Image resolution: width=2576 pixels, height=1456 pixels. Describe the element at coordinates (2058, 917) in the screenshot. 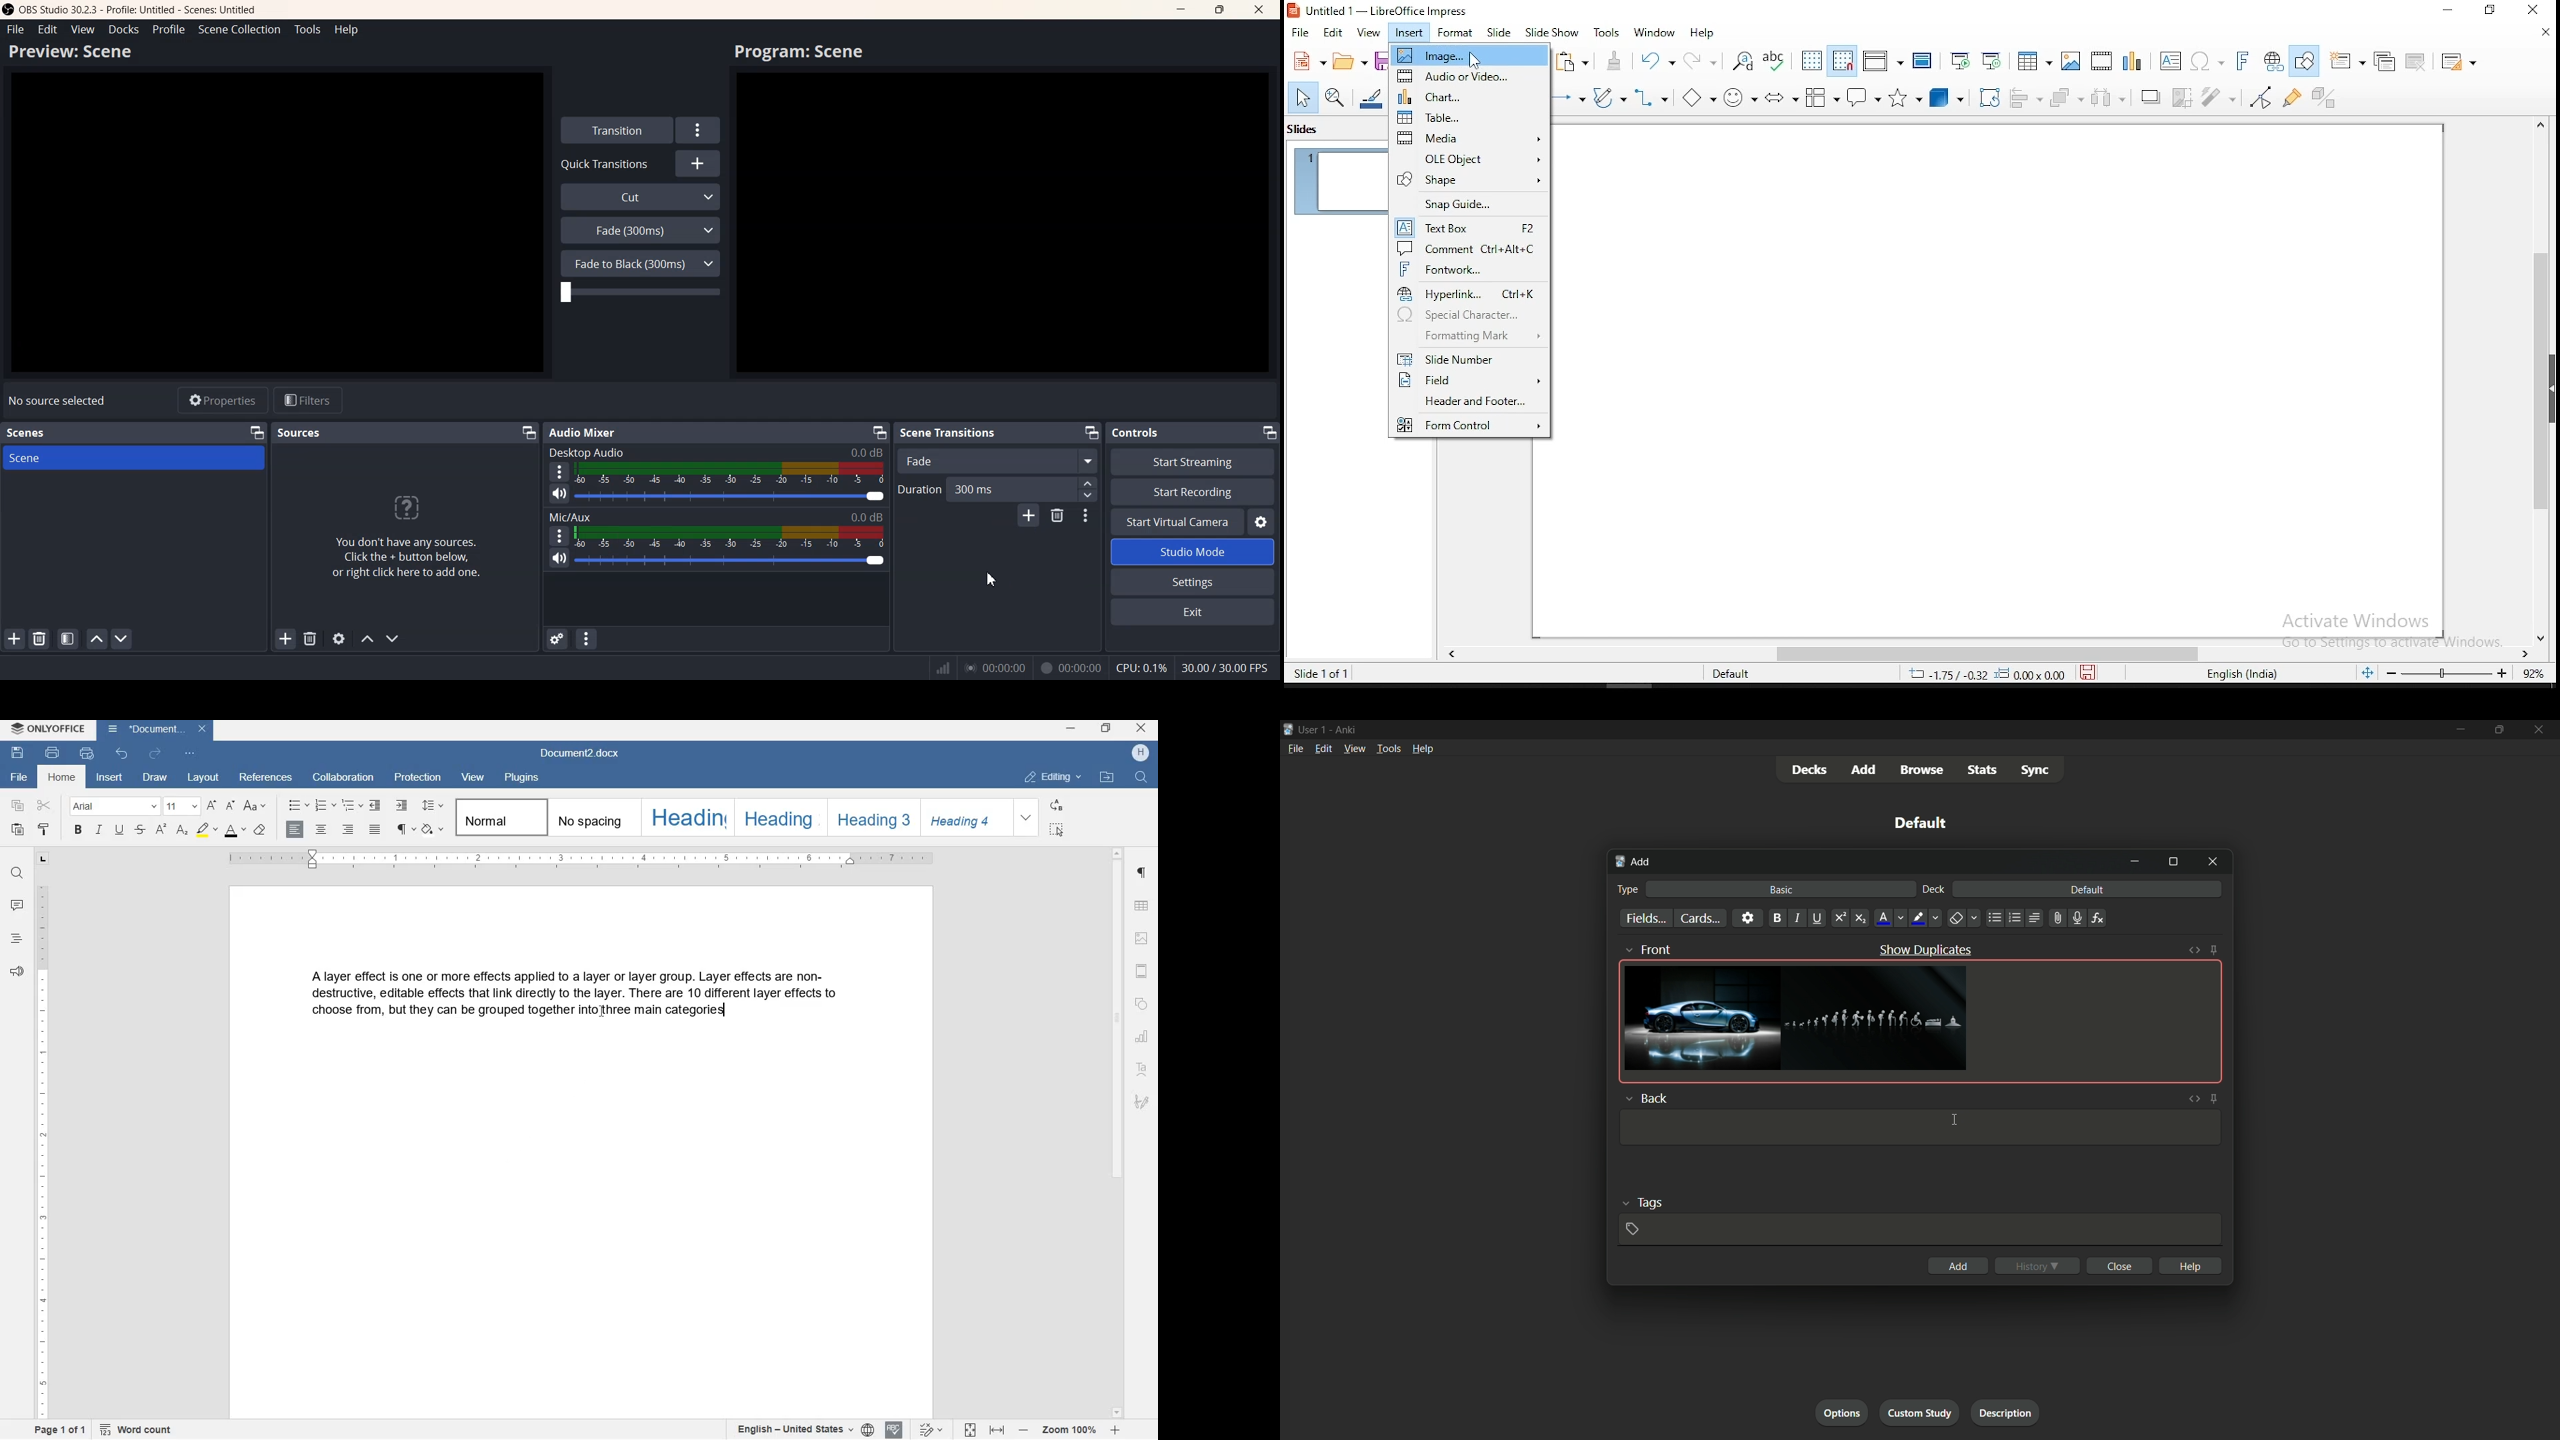

I see `attachment` at that location.